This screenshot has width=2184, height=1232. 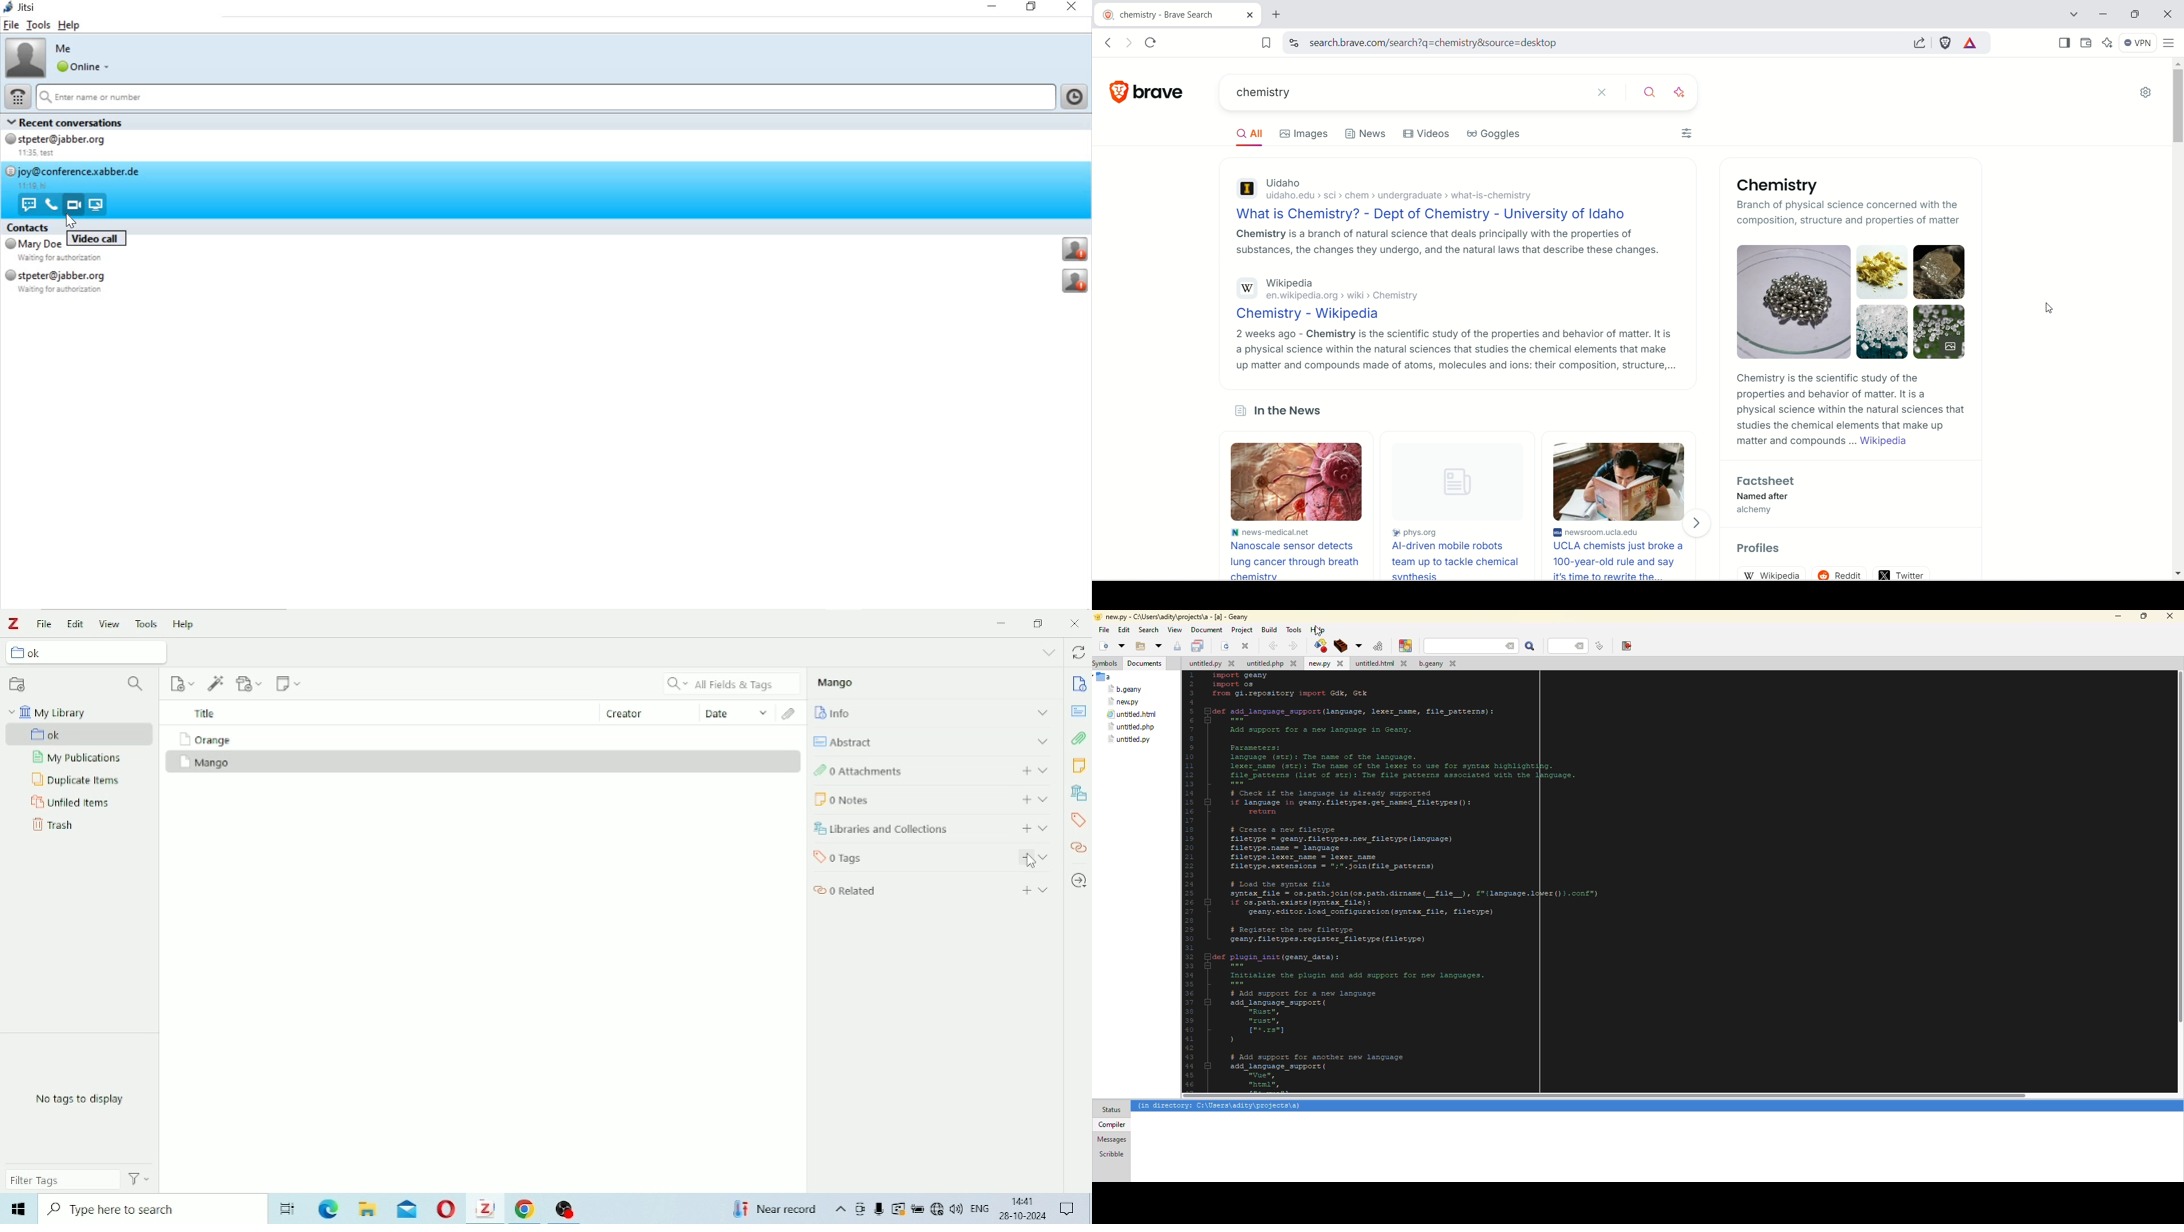 I want to click on Warning, so click(x=898, y=1209).